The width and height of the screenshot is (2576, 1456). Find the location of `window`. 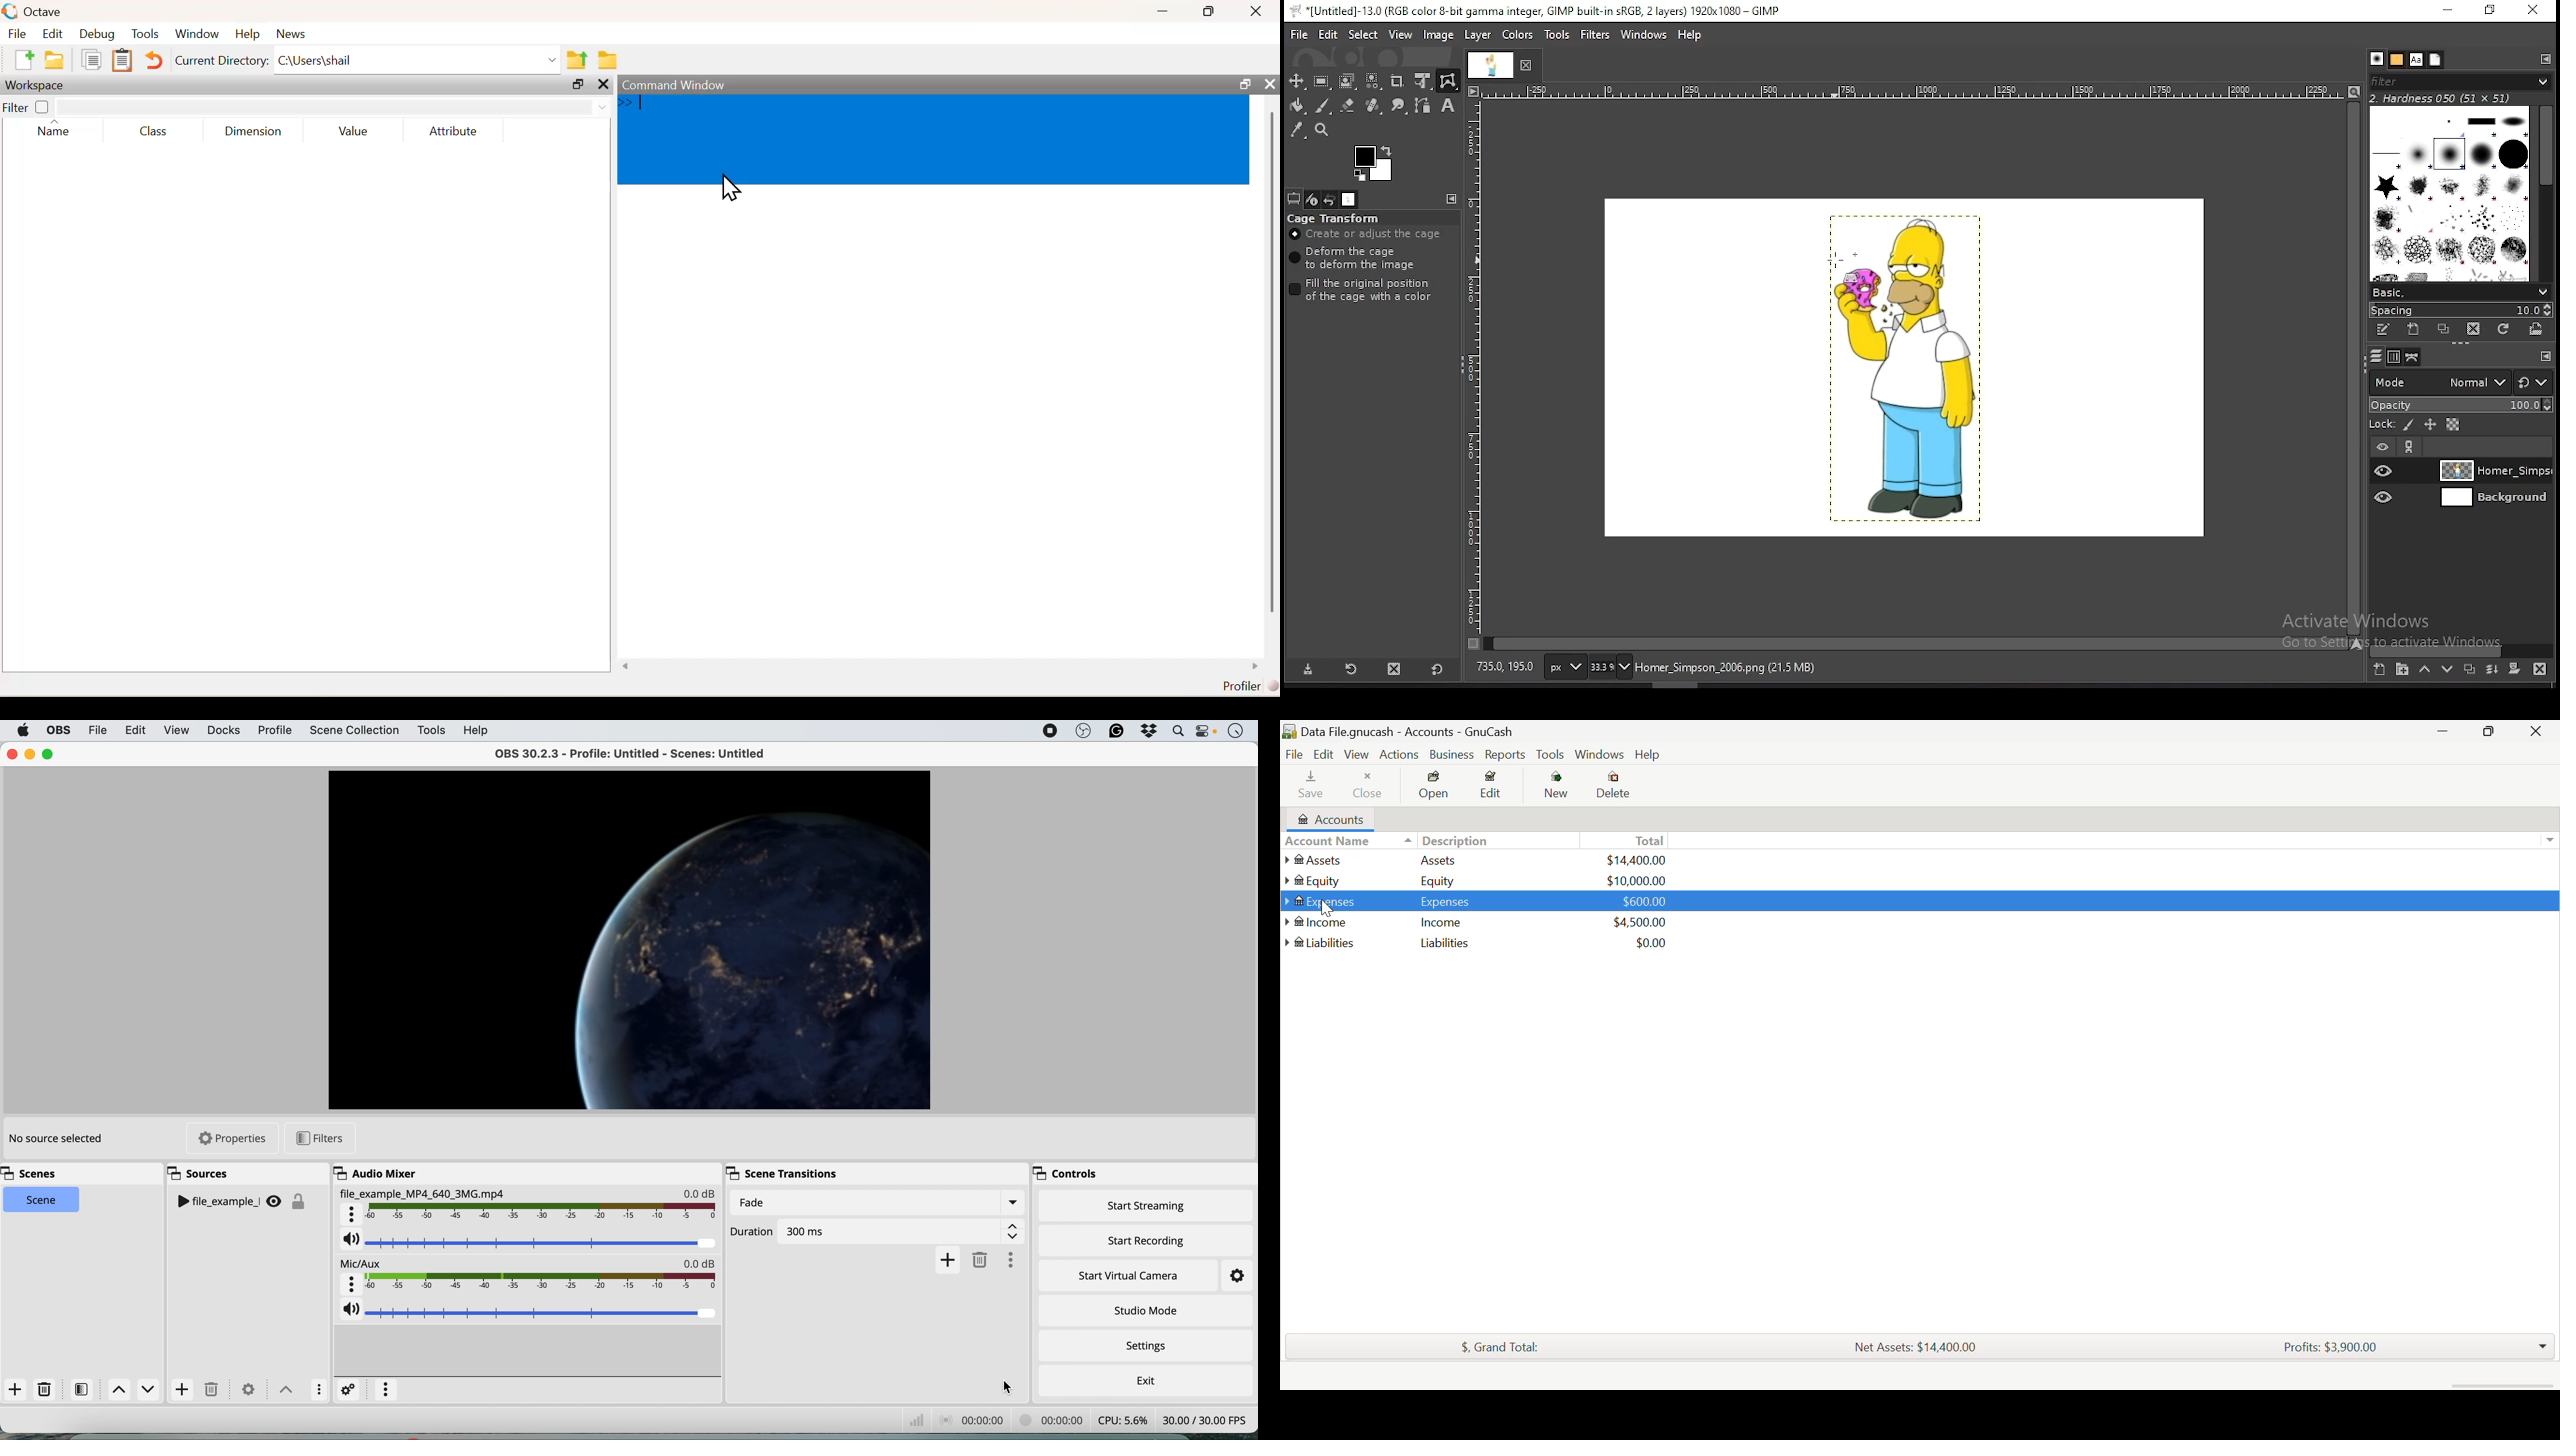

window is located at coordinates (197, 34).